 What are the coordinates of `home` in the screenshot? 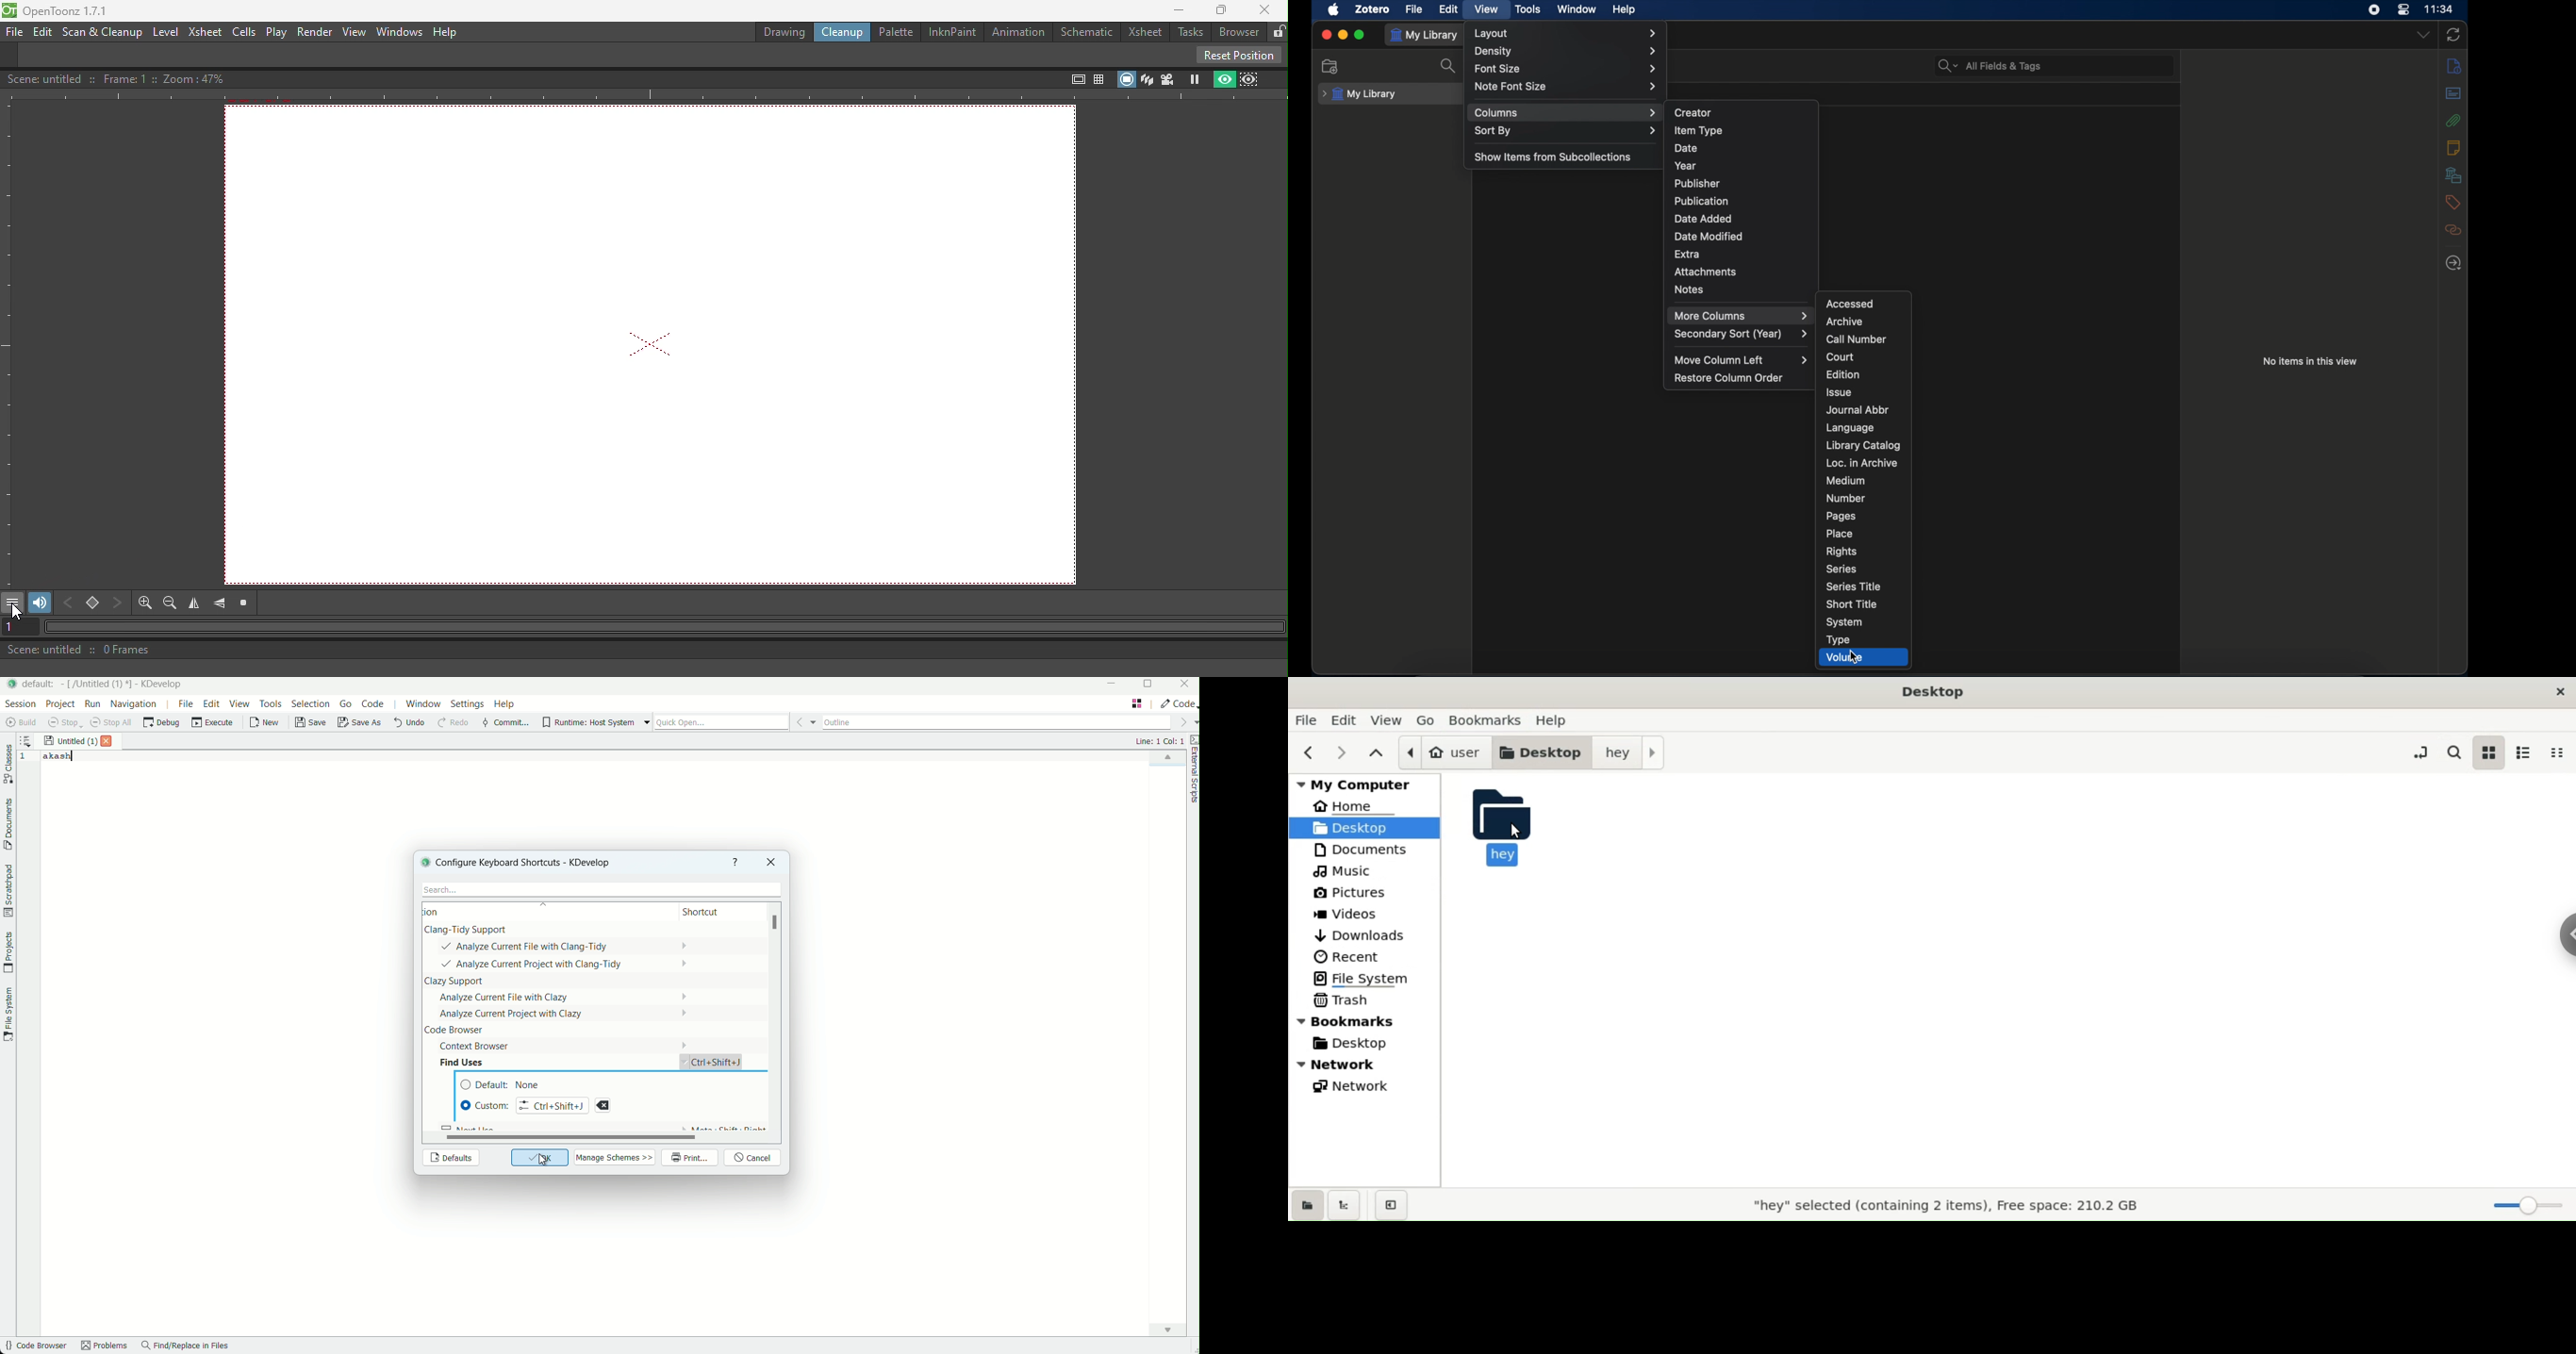 It's located at (1358, 805).